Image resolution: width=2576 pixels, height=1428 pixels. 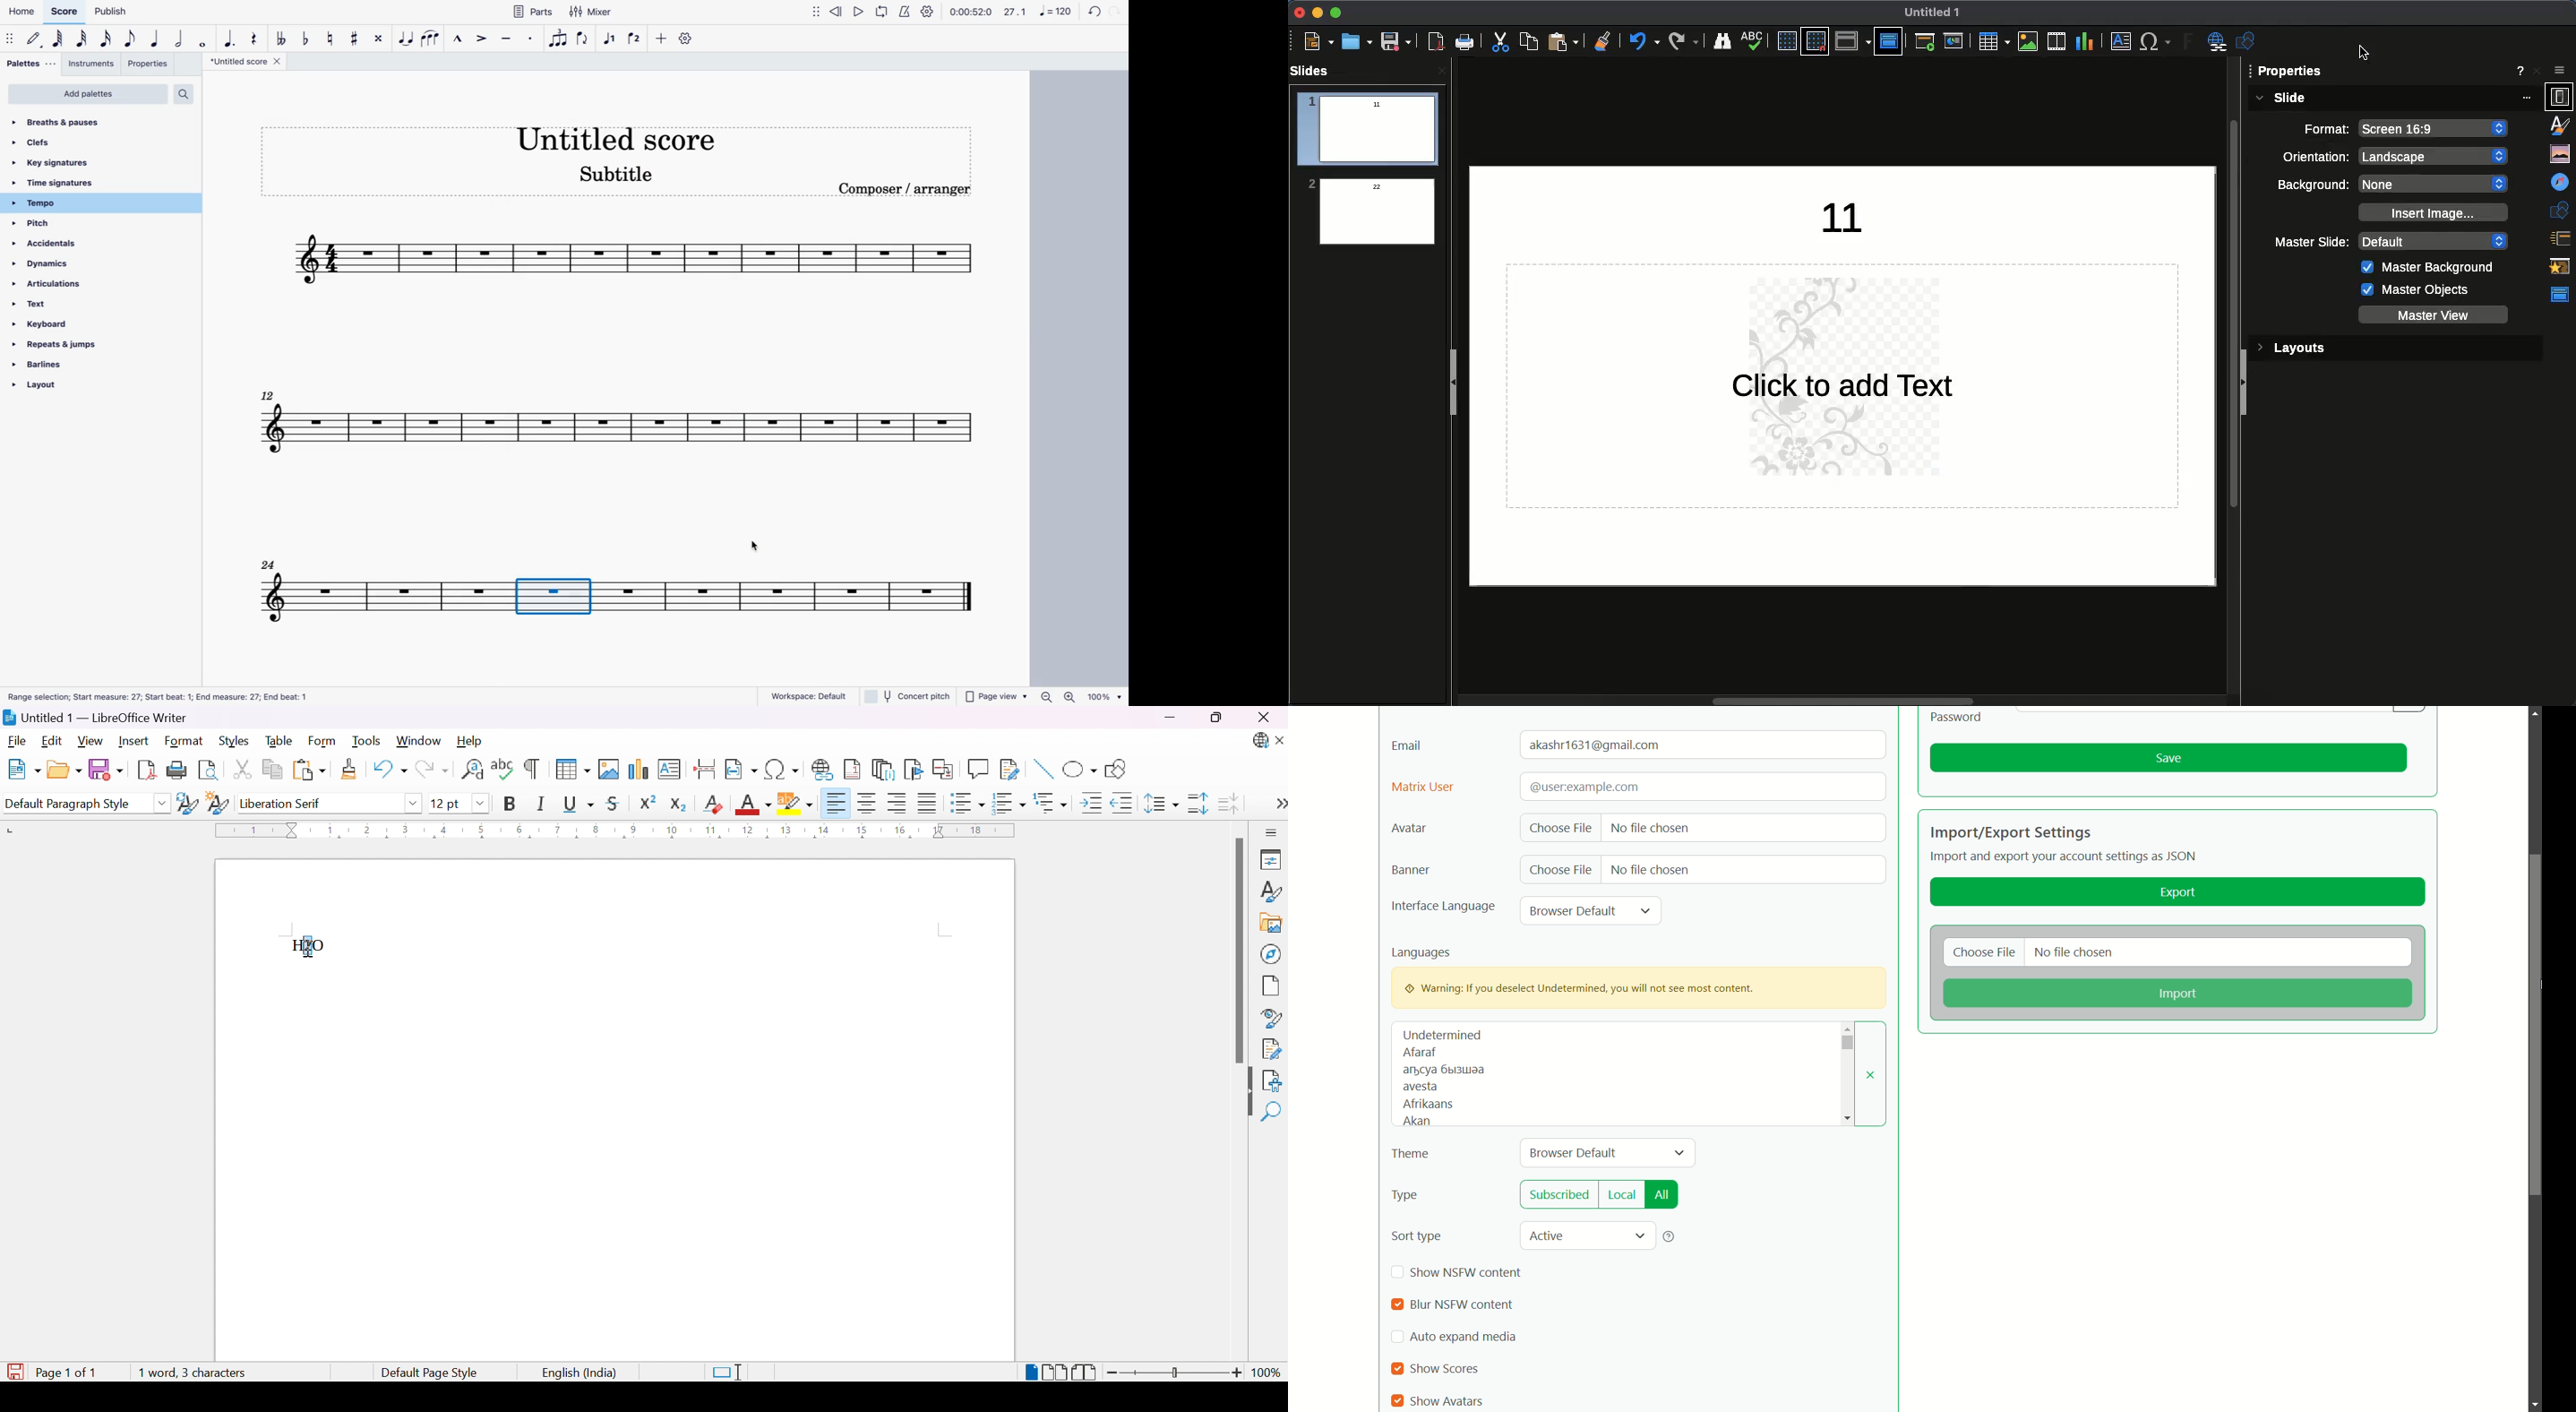 What do you see at coordinates (741, 770) in the screenshot?
I see `Insert field` at bounding box center [741, 770].